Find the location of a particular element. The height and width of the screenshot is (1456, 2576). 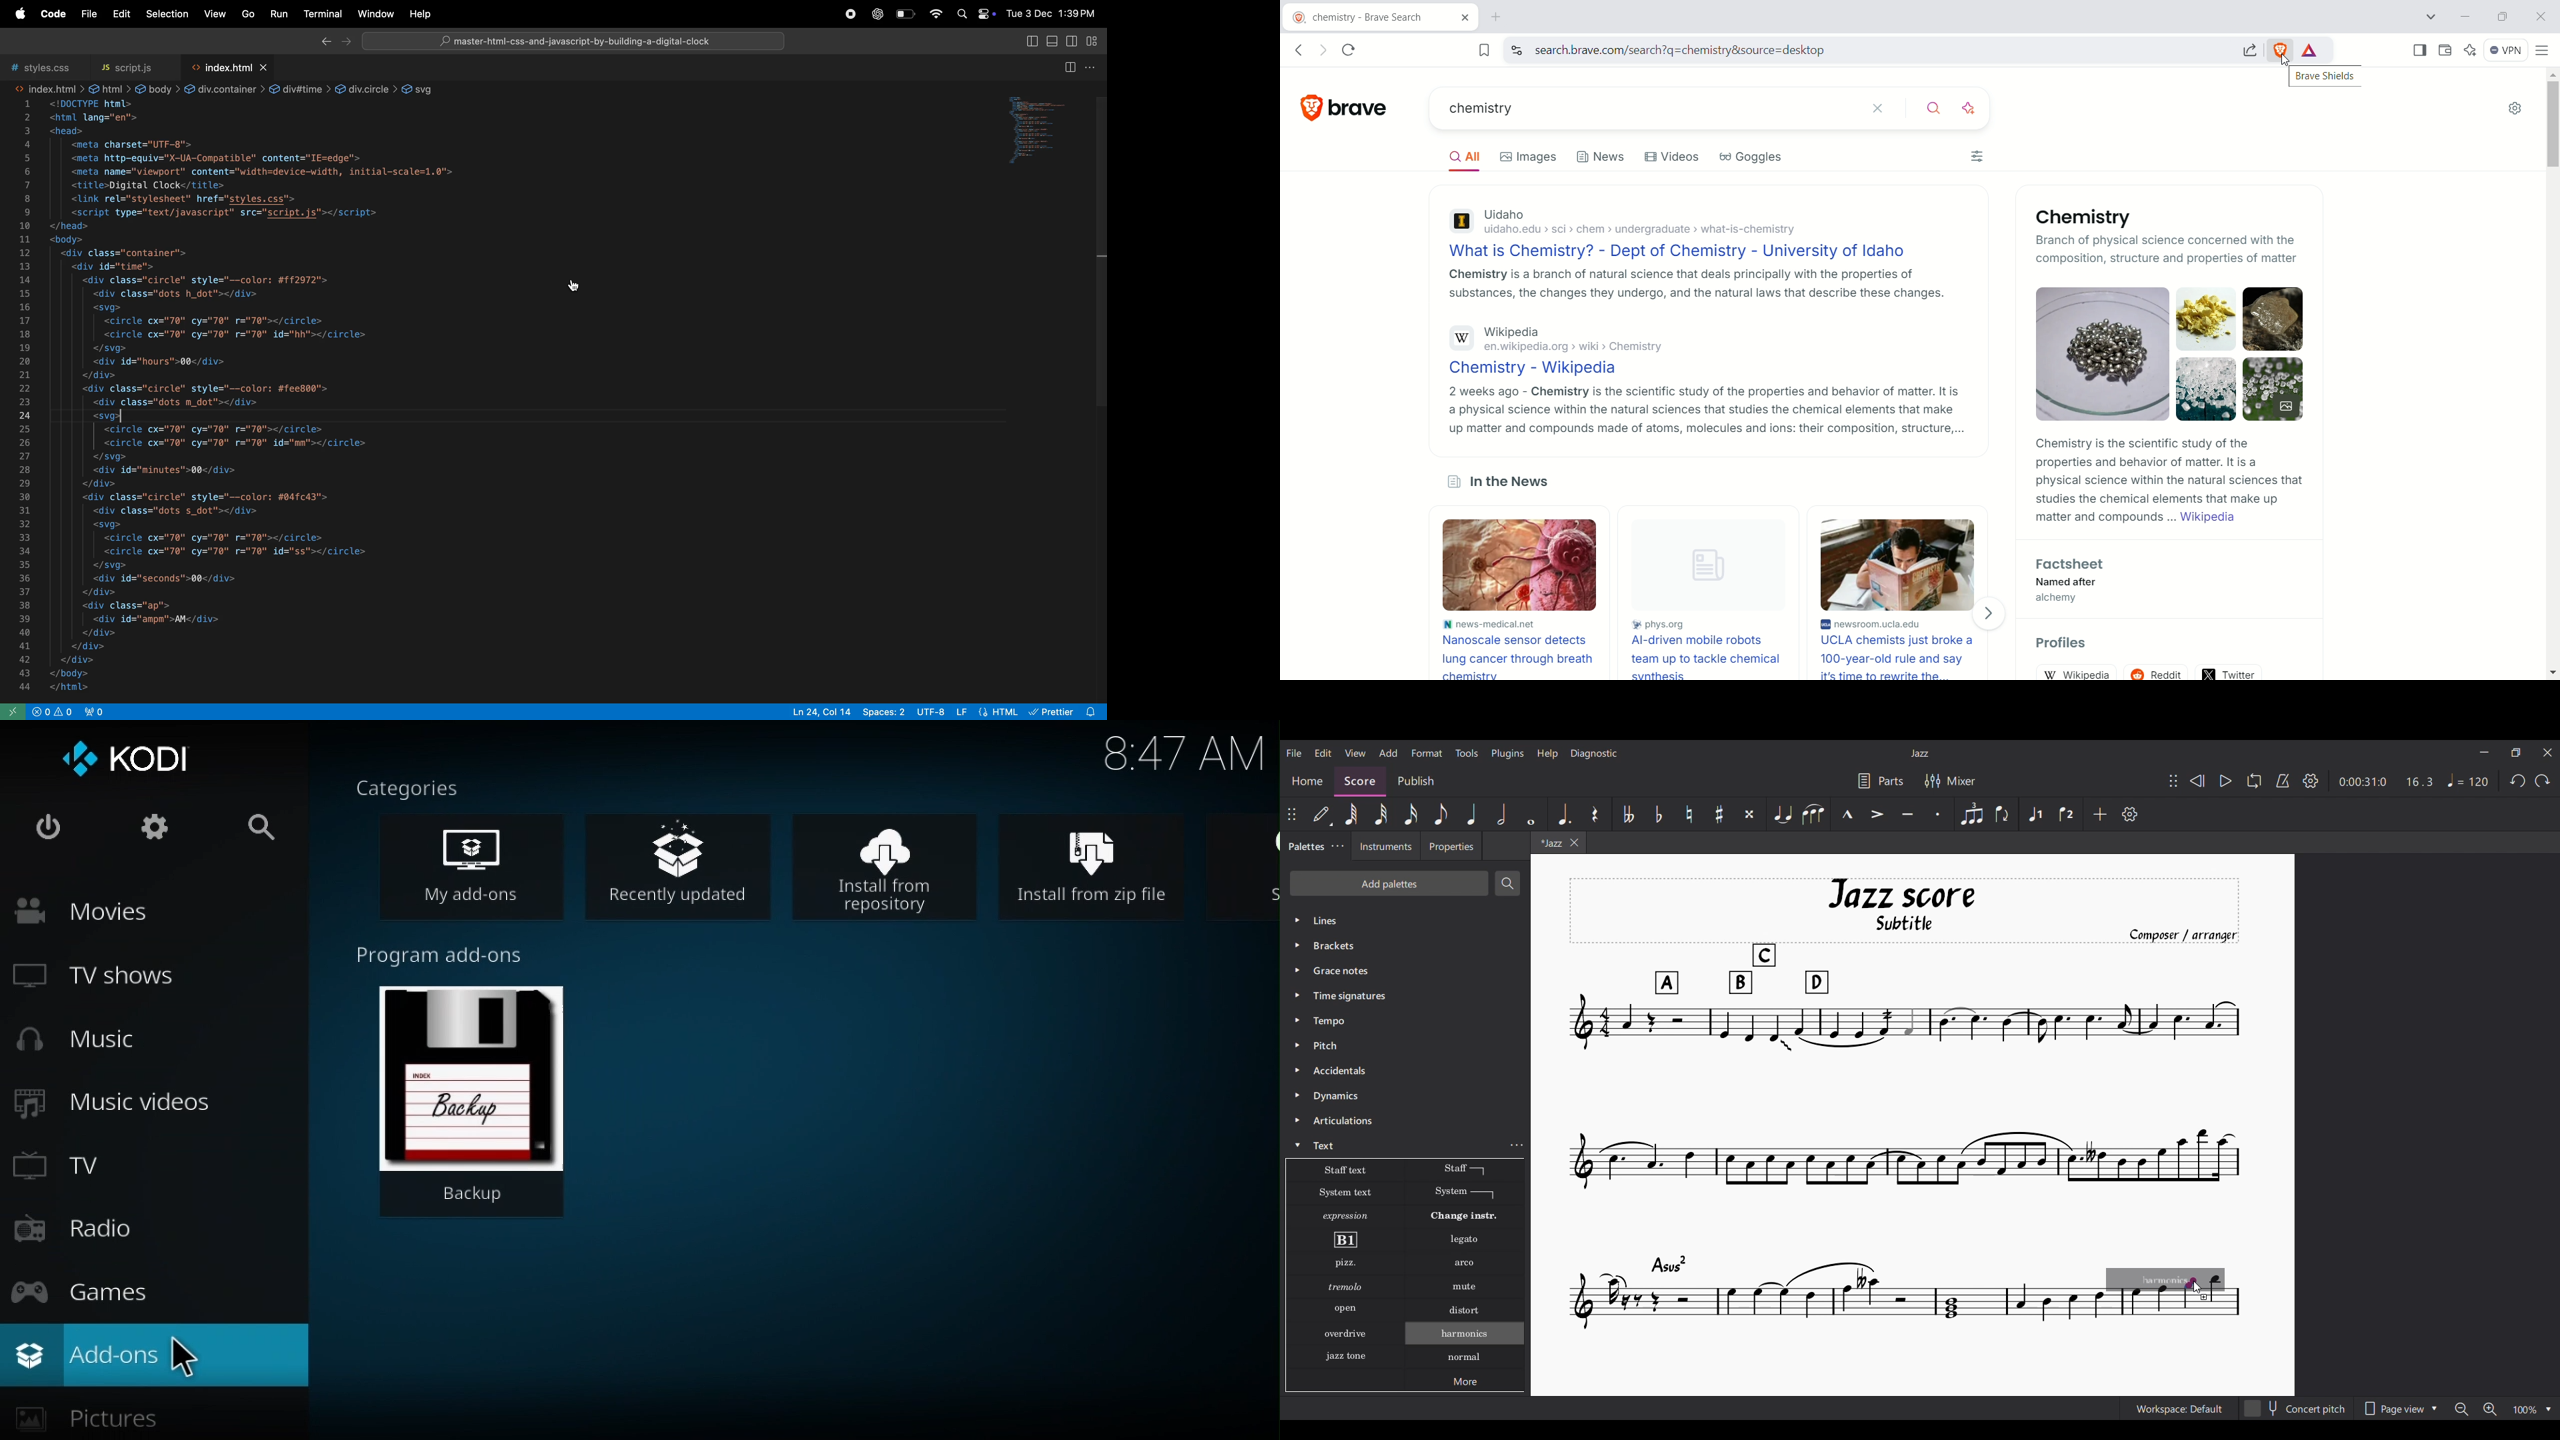

Expand is located at coordinates (1299, 1033).